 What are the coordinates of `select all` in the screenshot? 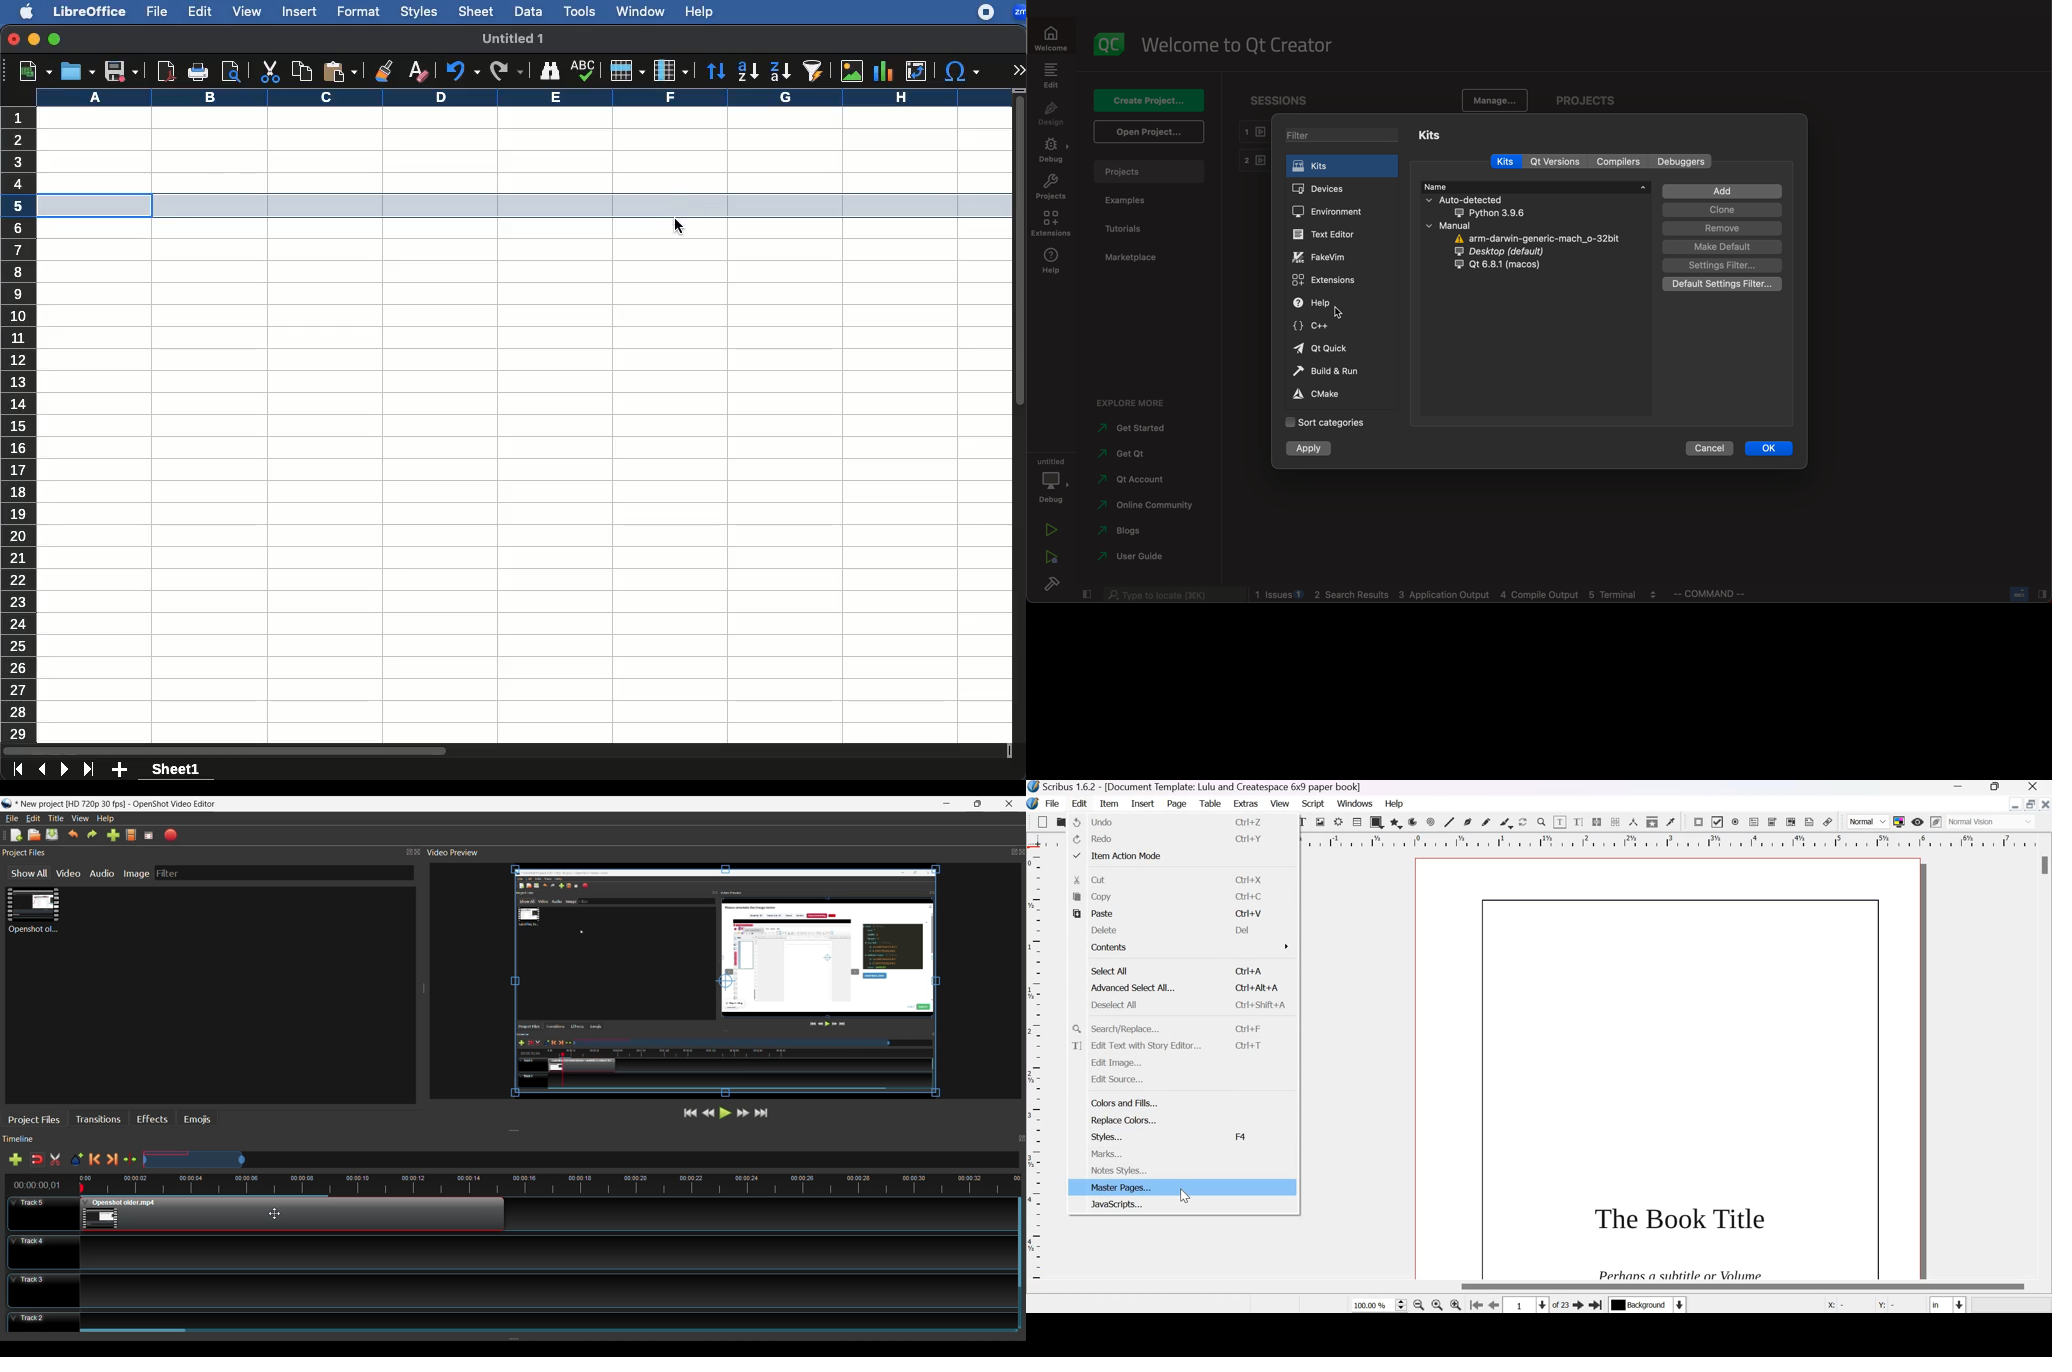 It's located at (1178, 970).